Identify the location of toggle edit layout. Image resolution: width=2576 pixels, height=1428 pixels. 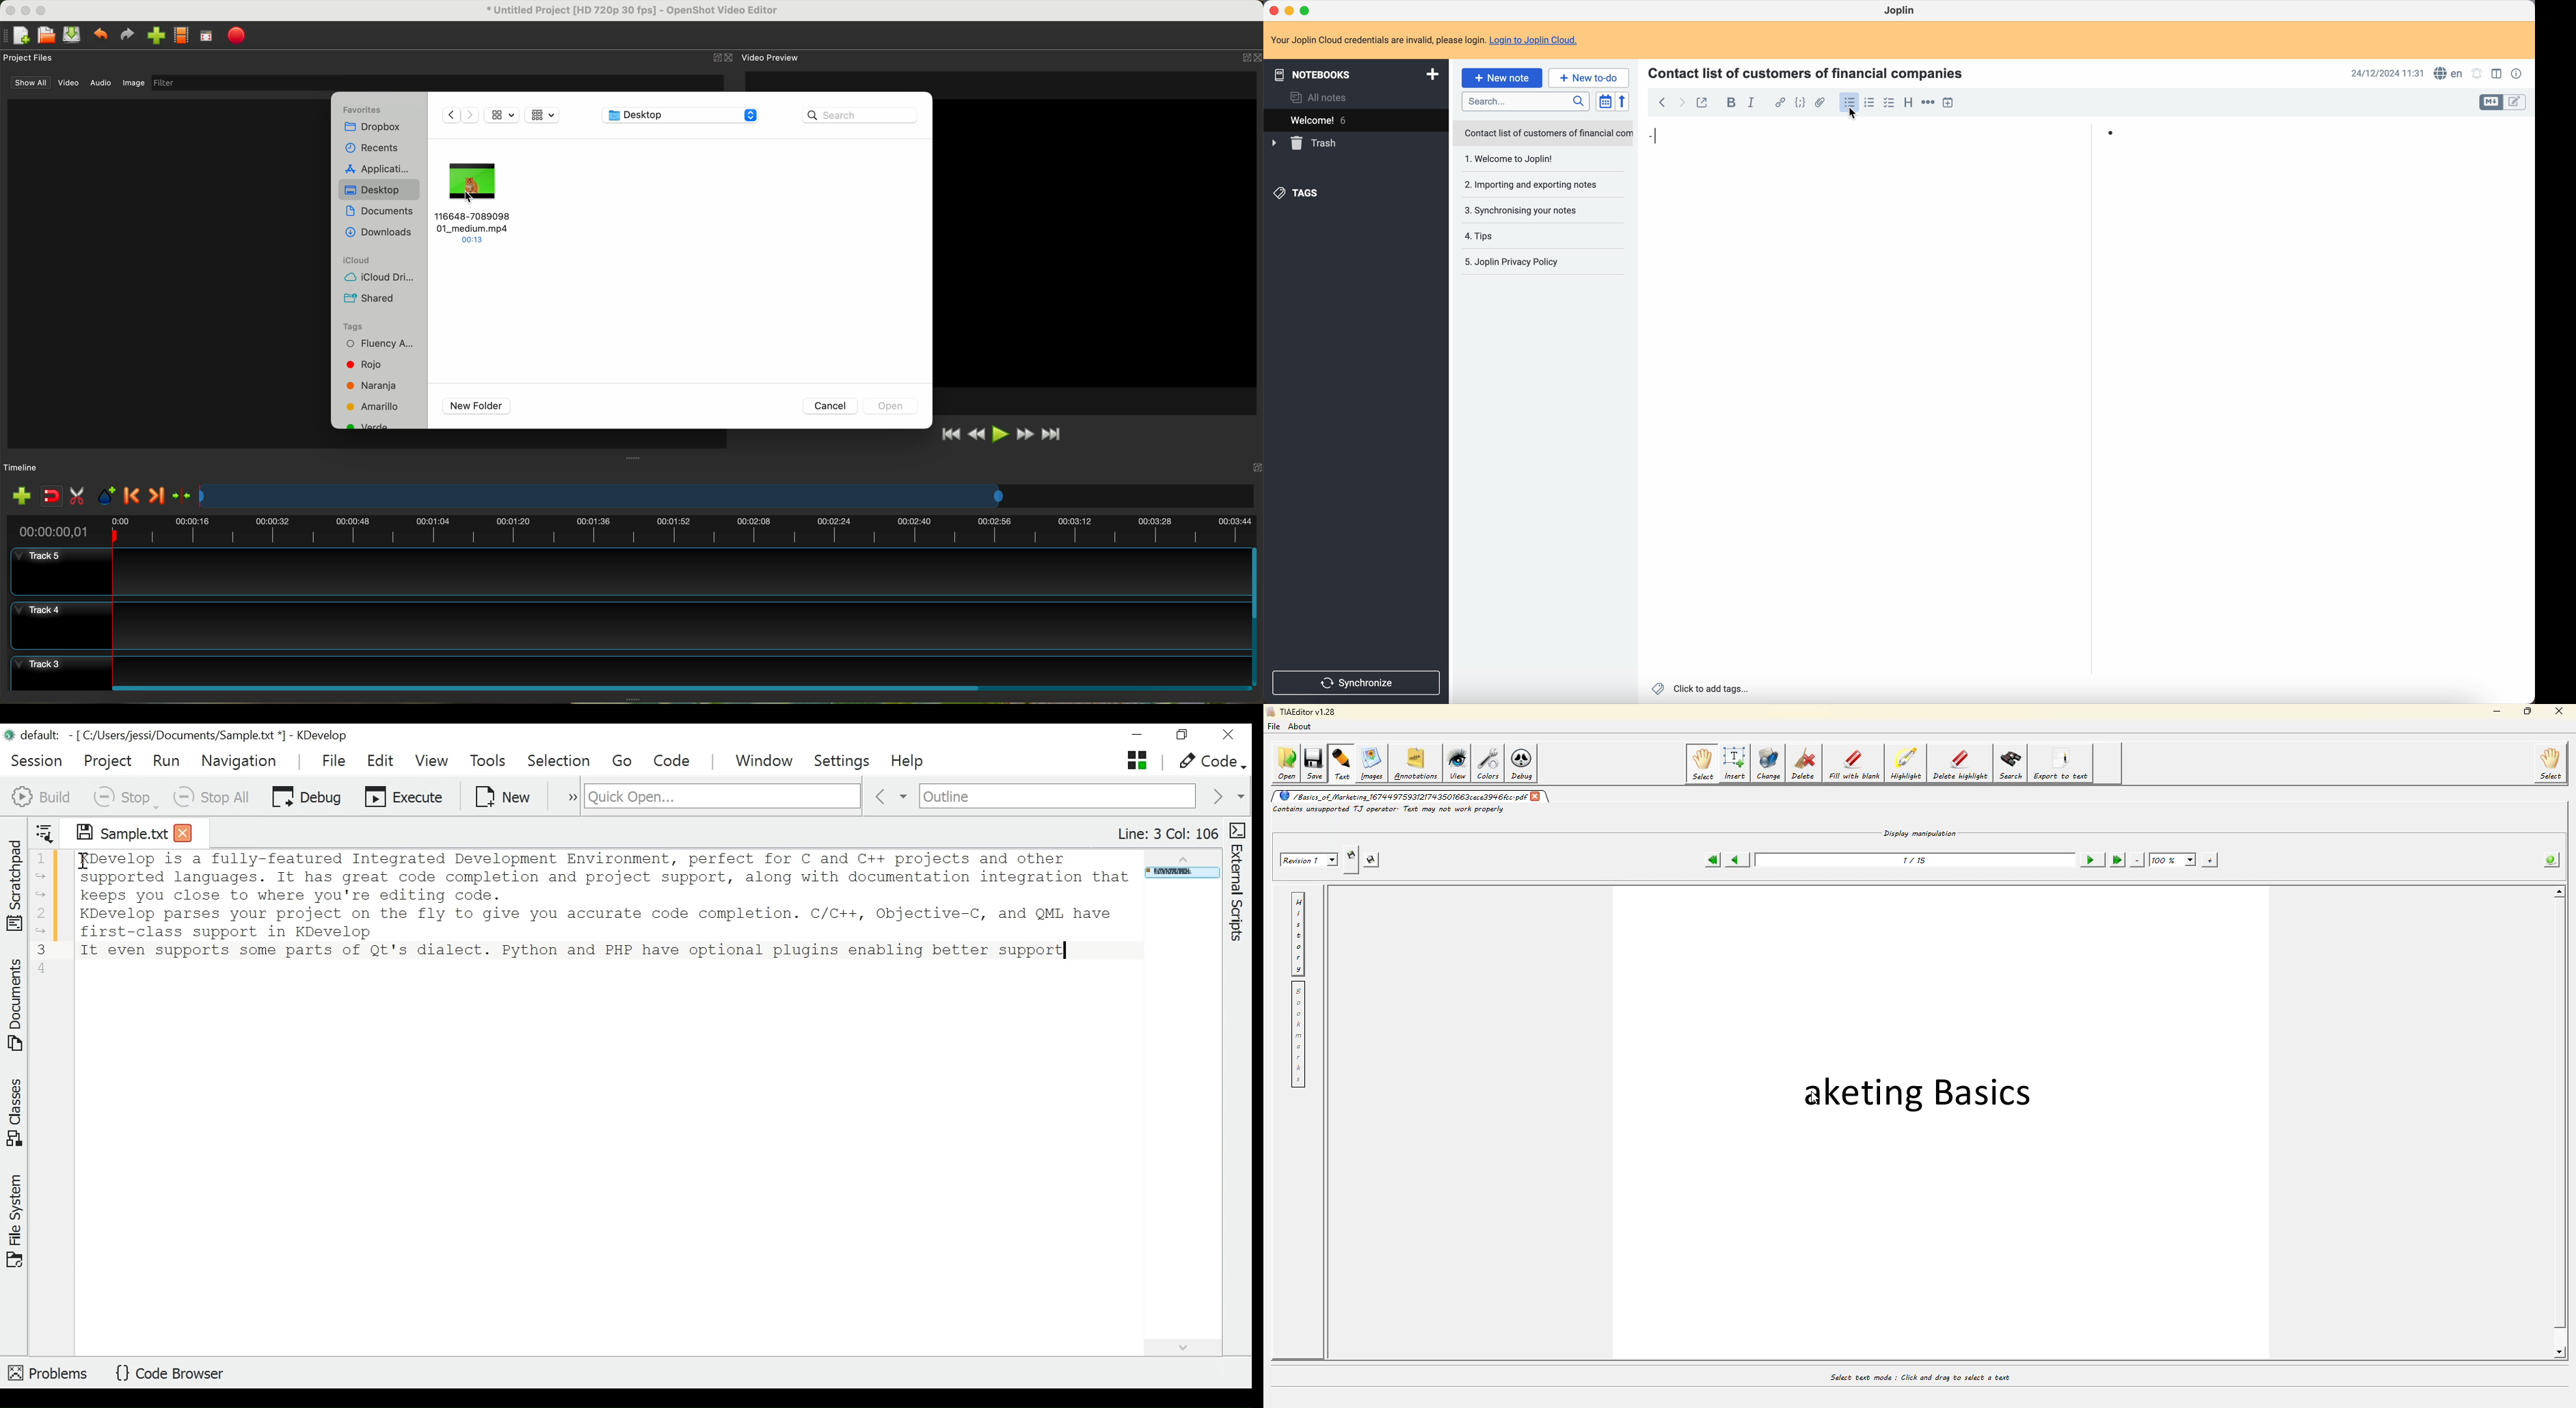
(2516, 103).